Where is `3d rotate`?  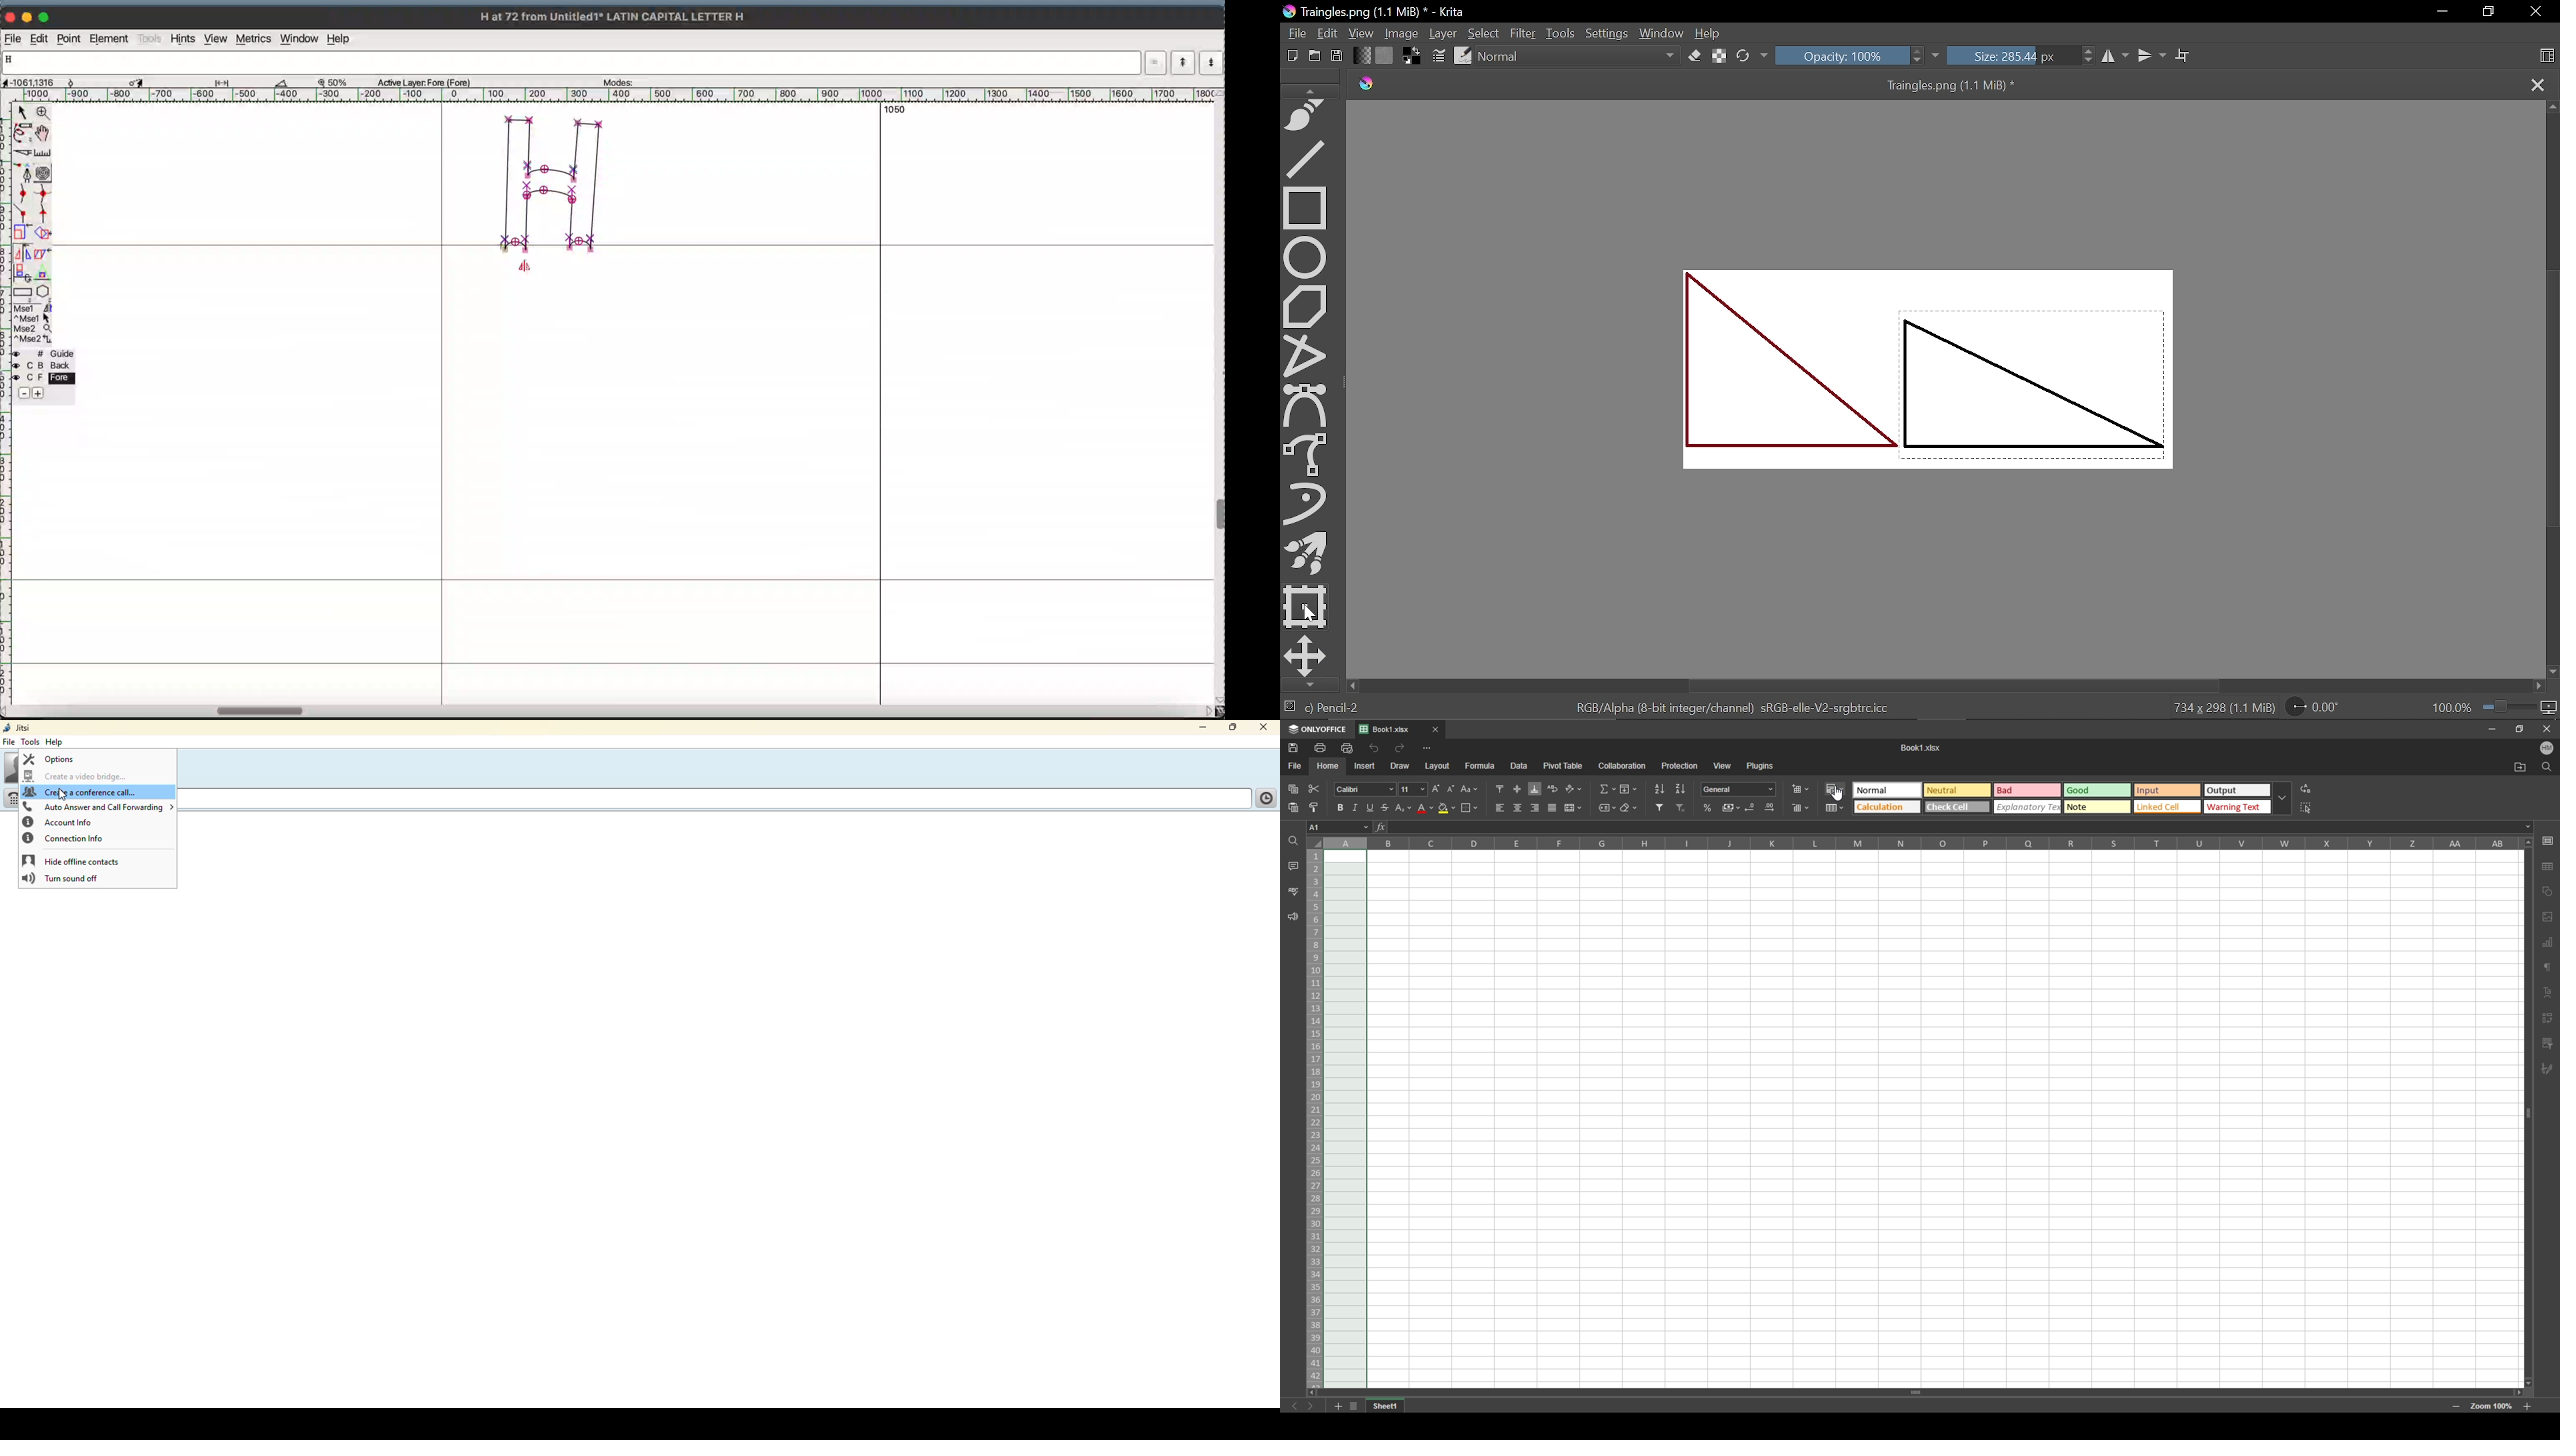 3d rotate is located at coordinates (22, 272).